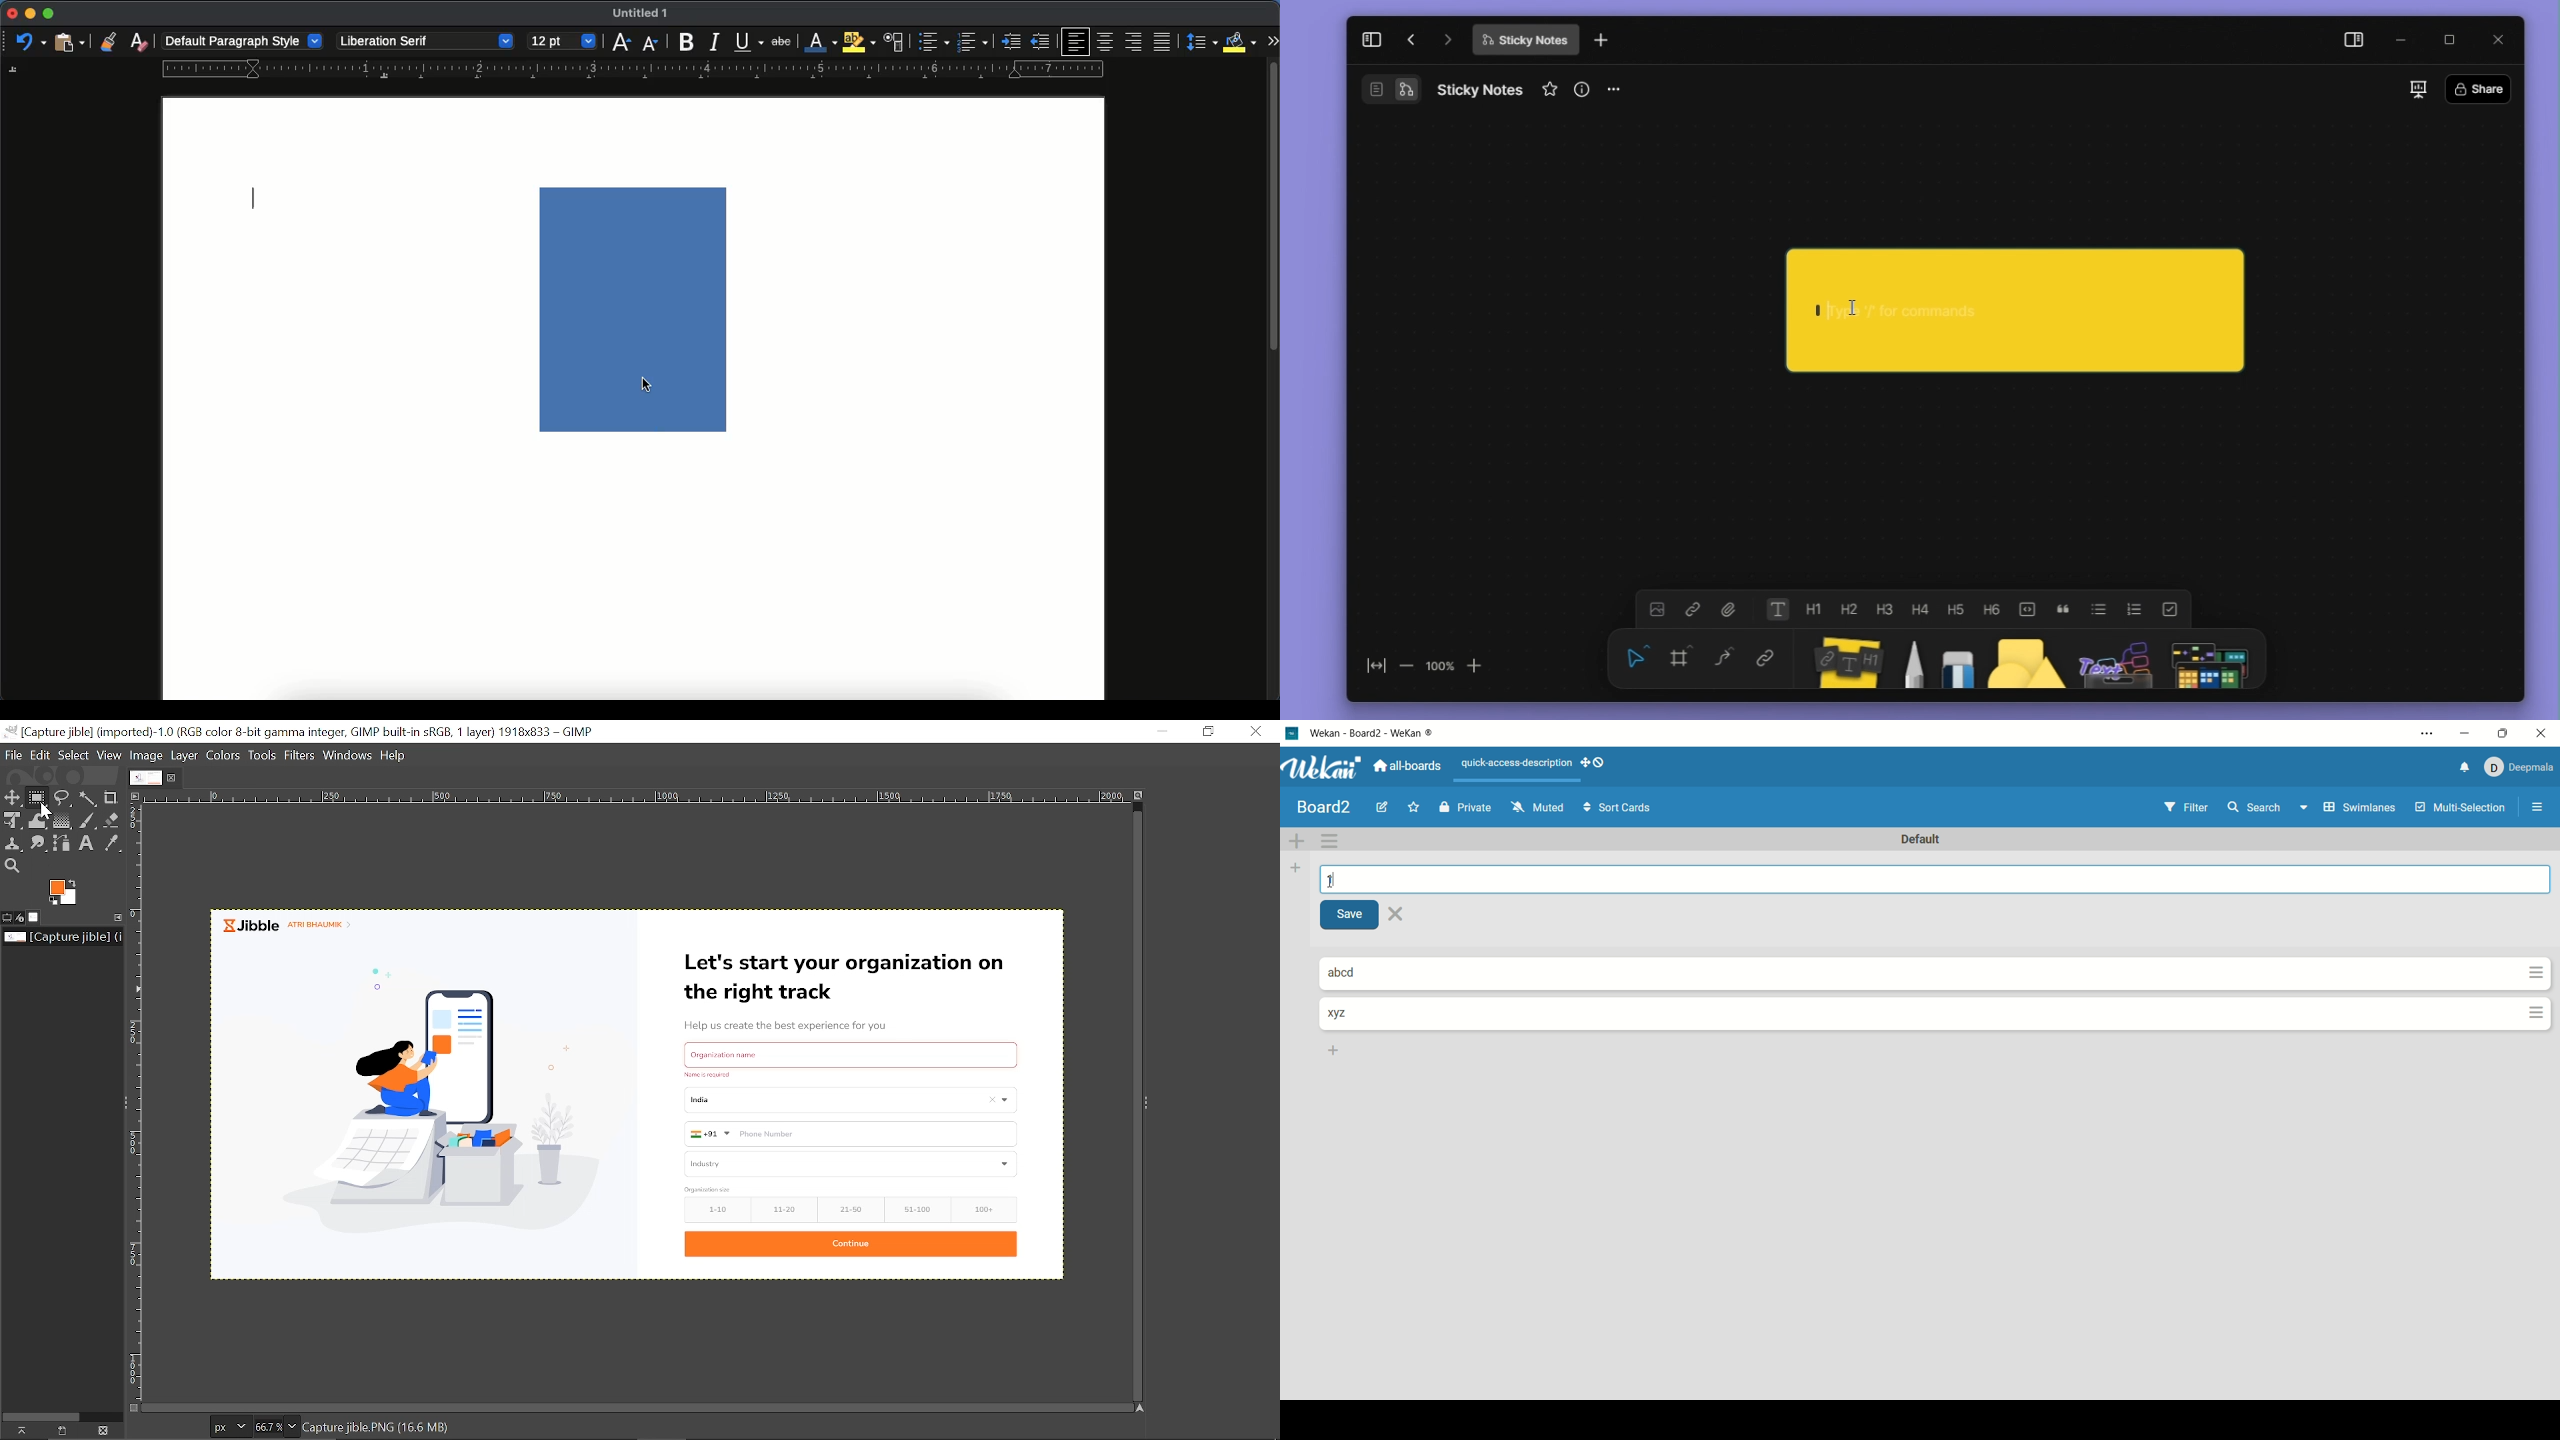 This screenshot has height=1456, width=2576. Describe the element at coordinates (636, 278) in the screenshot. I see `image` at that location.